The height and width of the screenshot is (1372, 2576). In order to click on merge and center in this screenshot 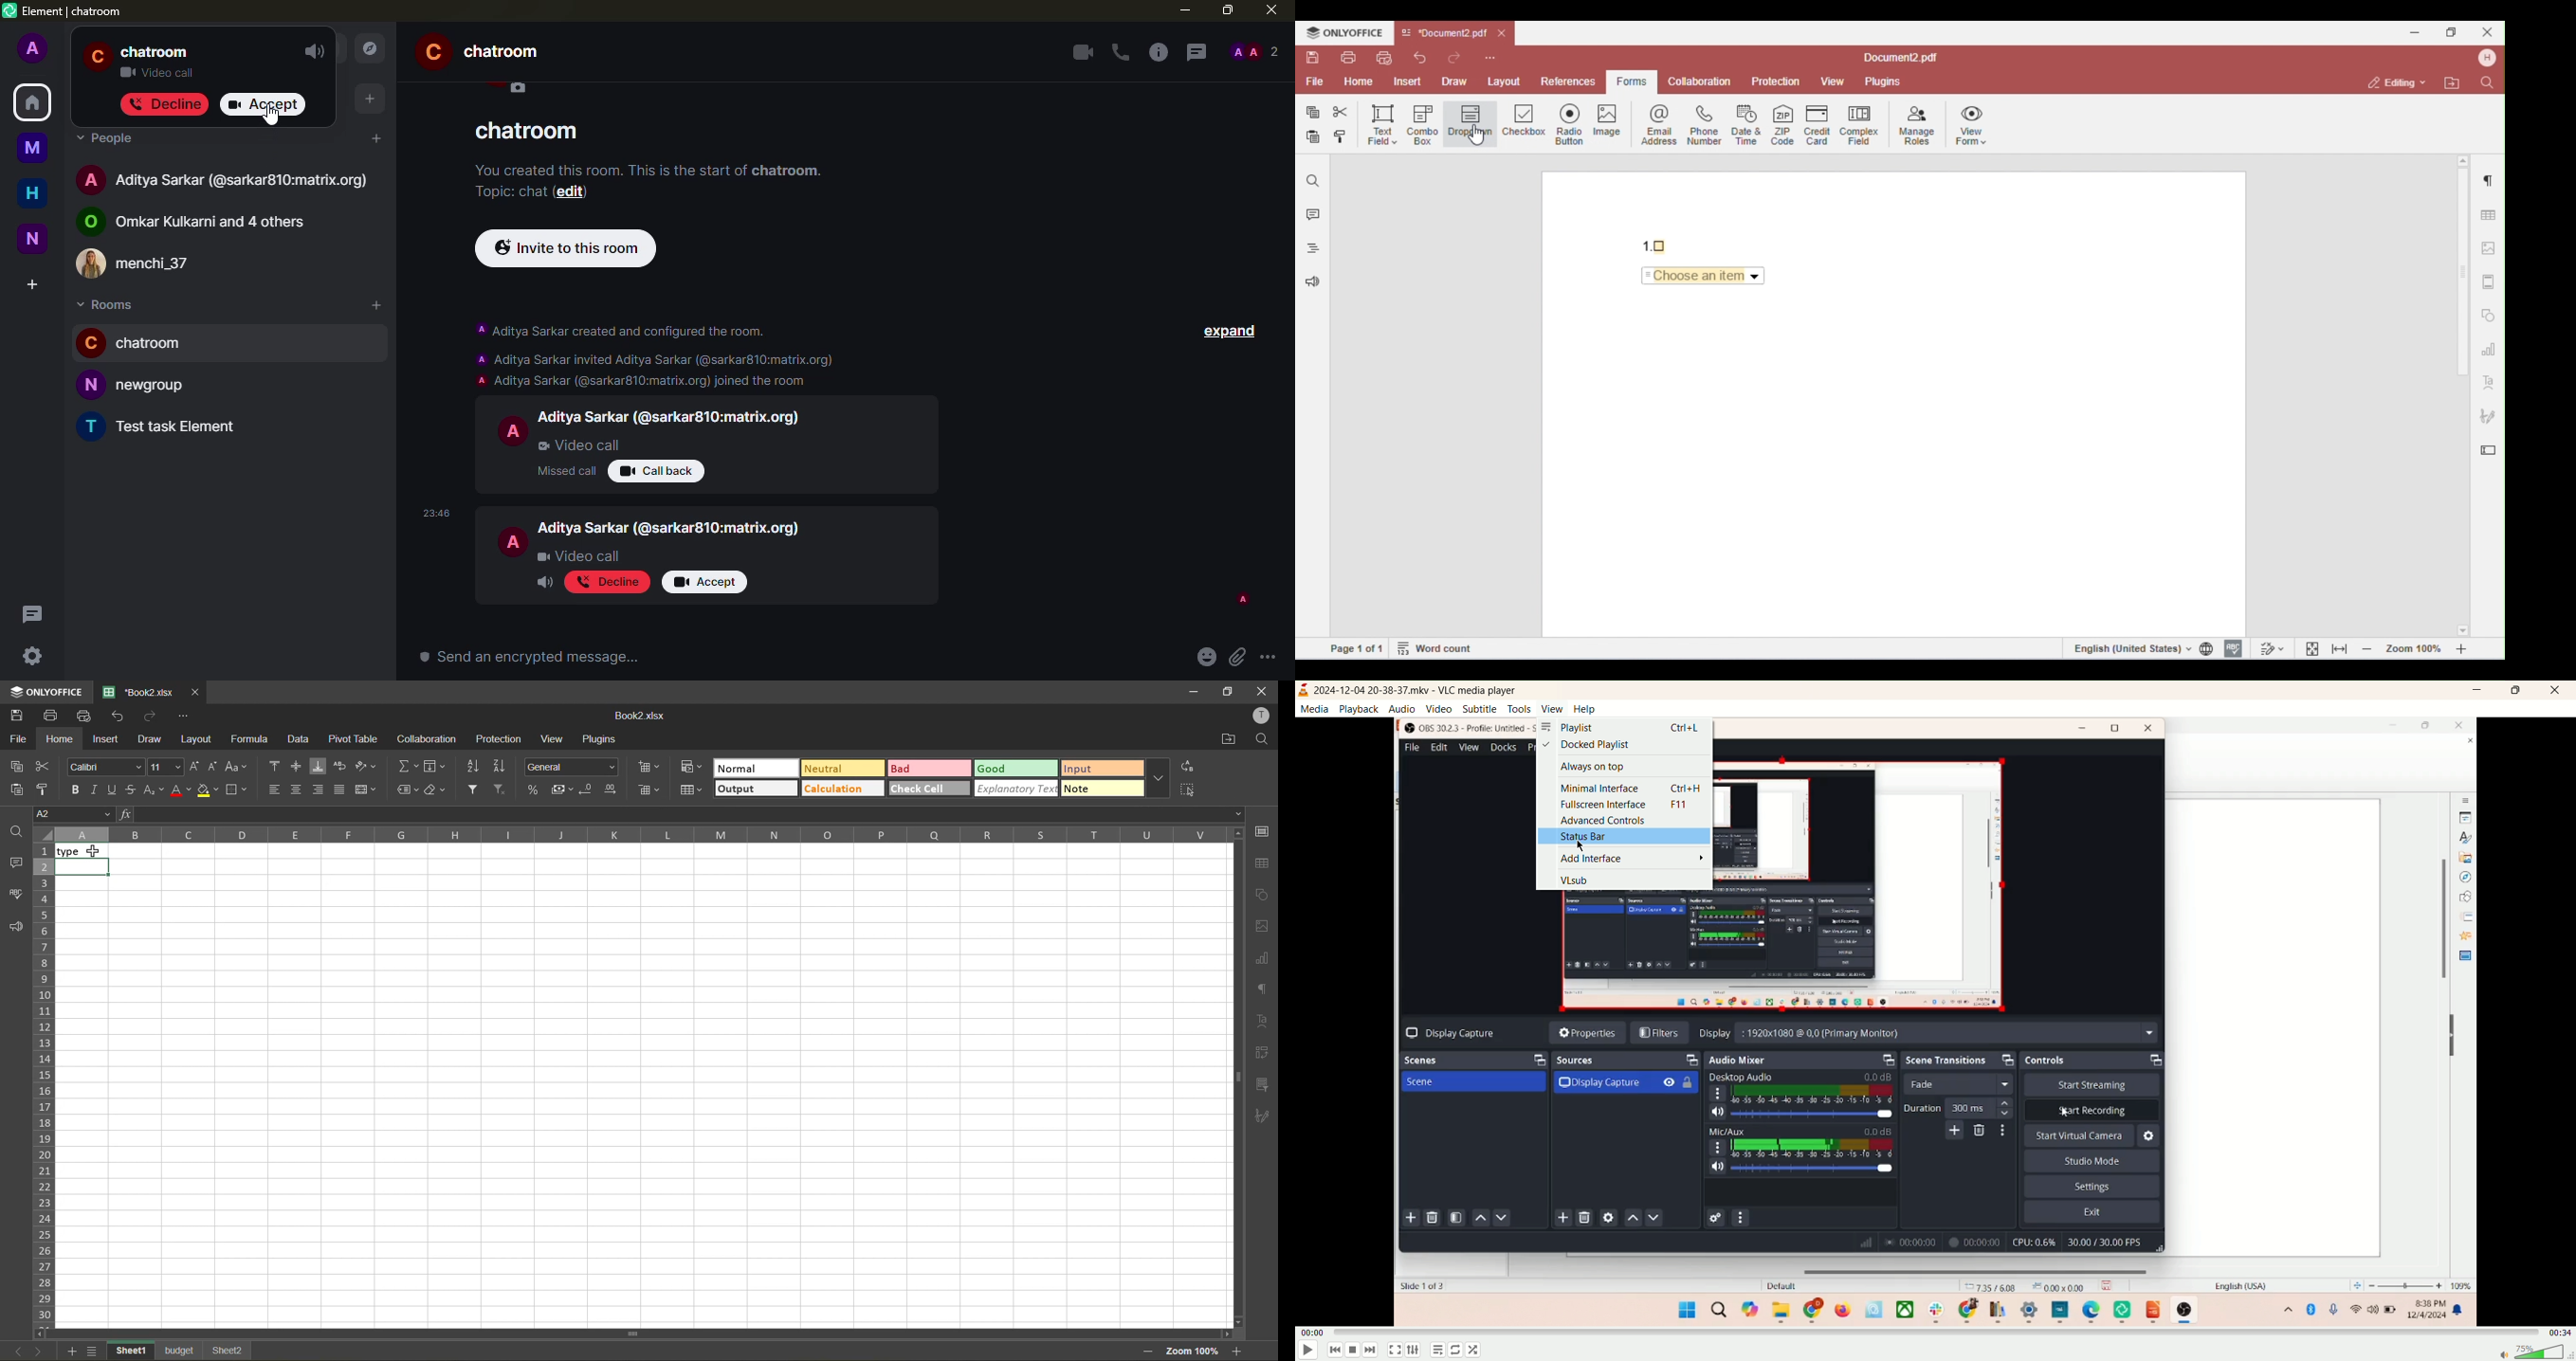, I will do `click(363, 790)`.